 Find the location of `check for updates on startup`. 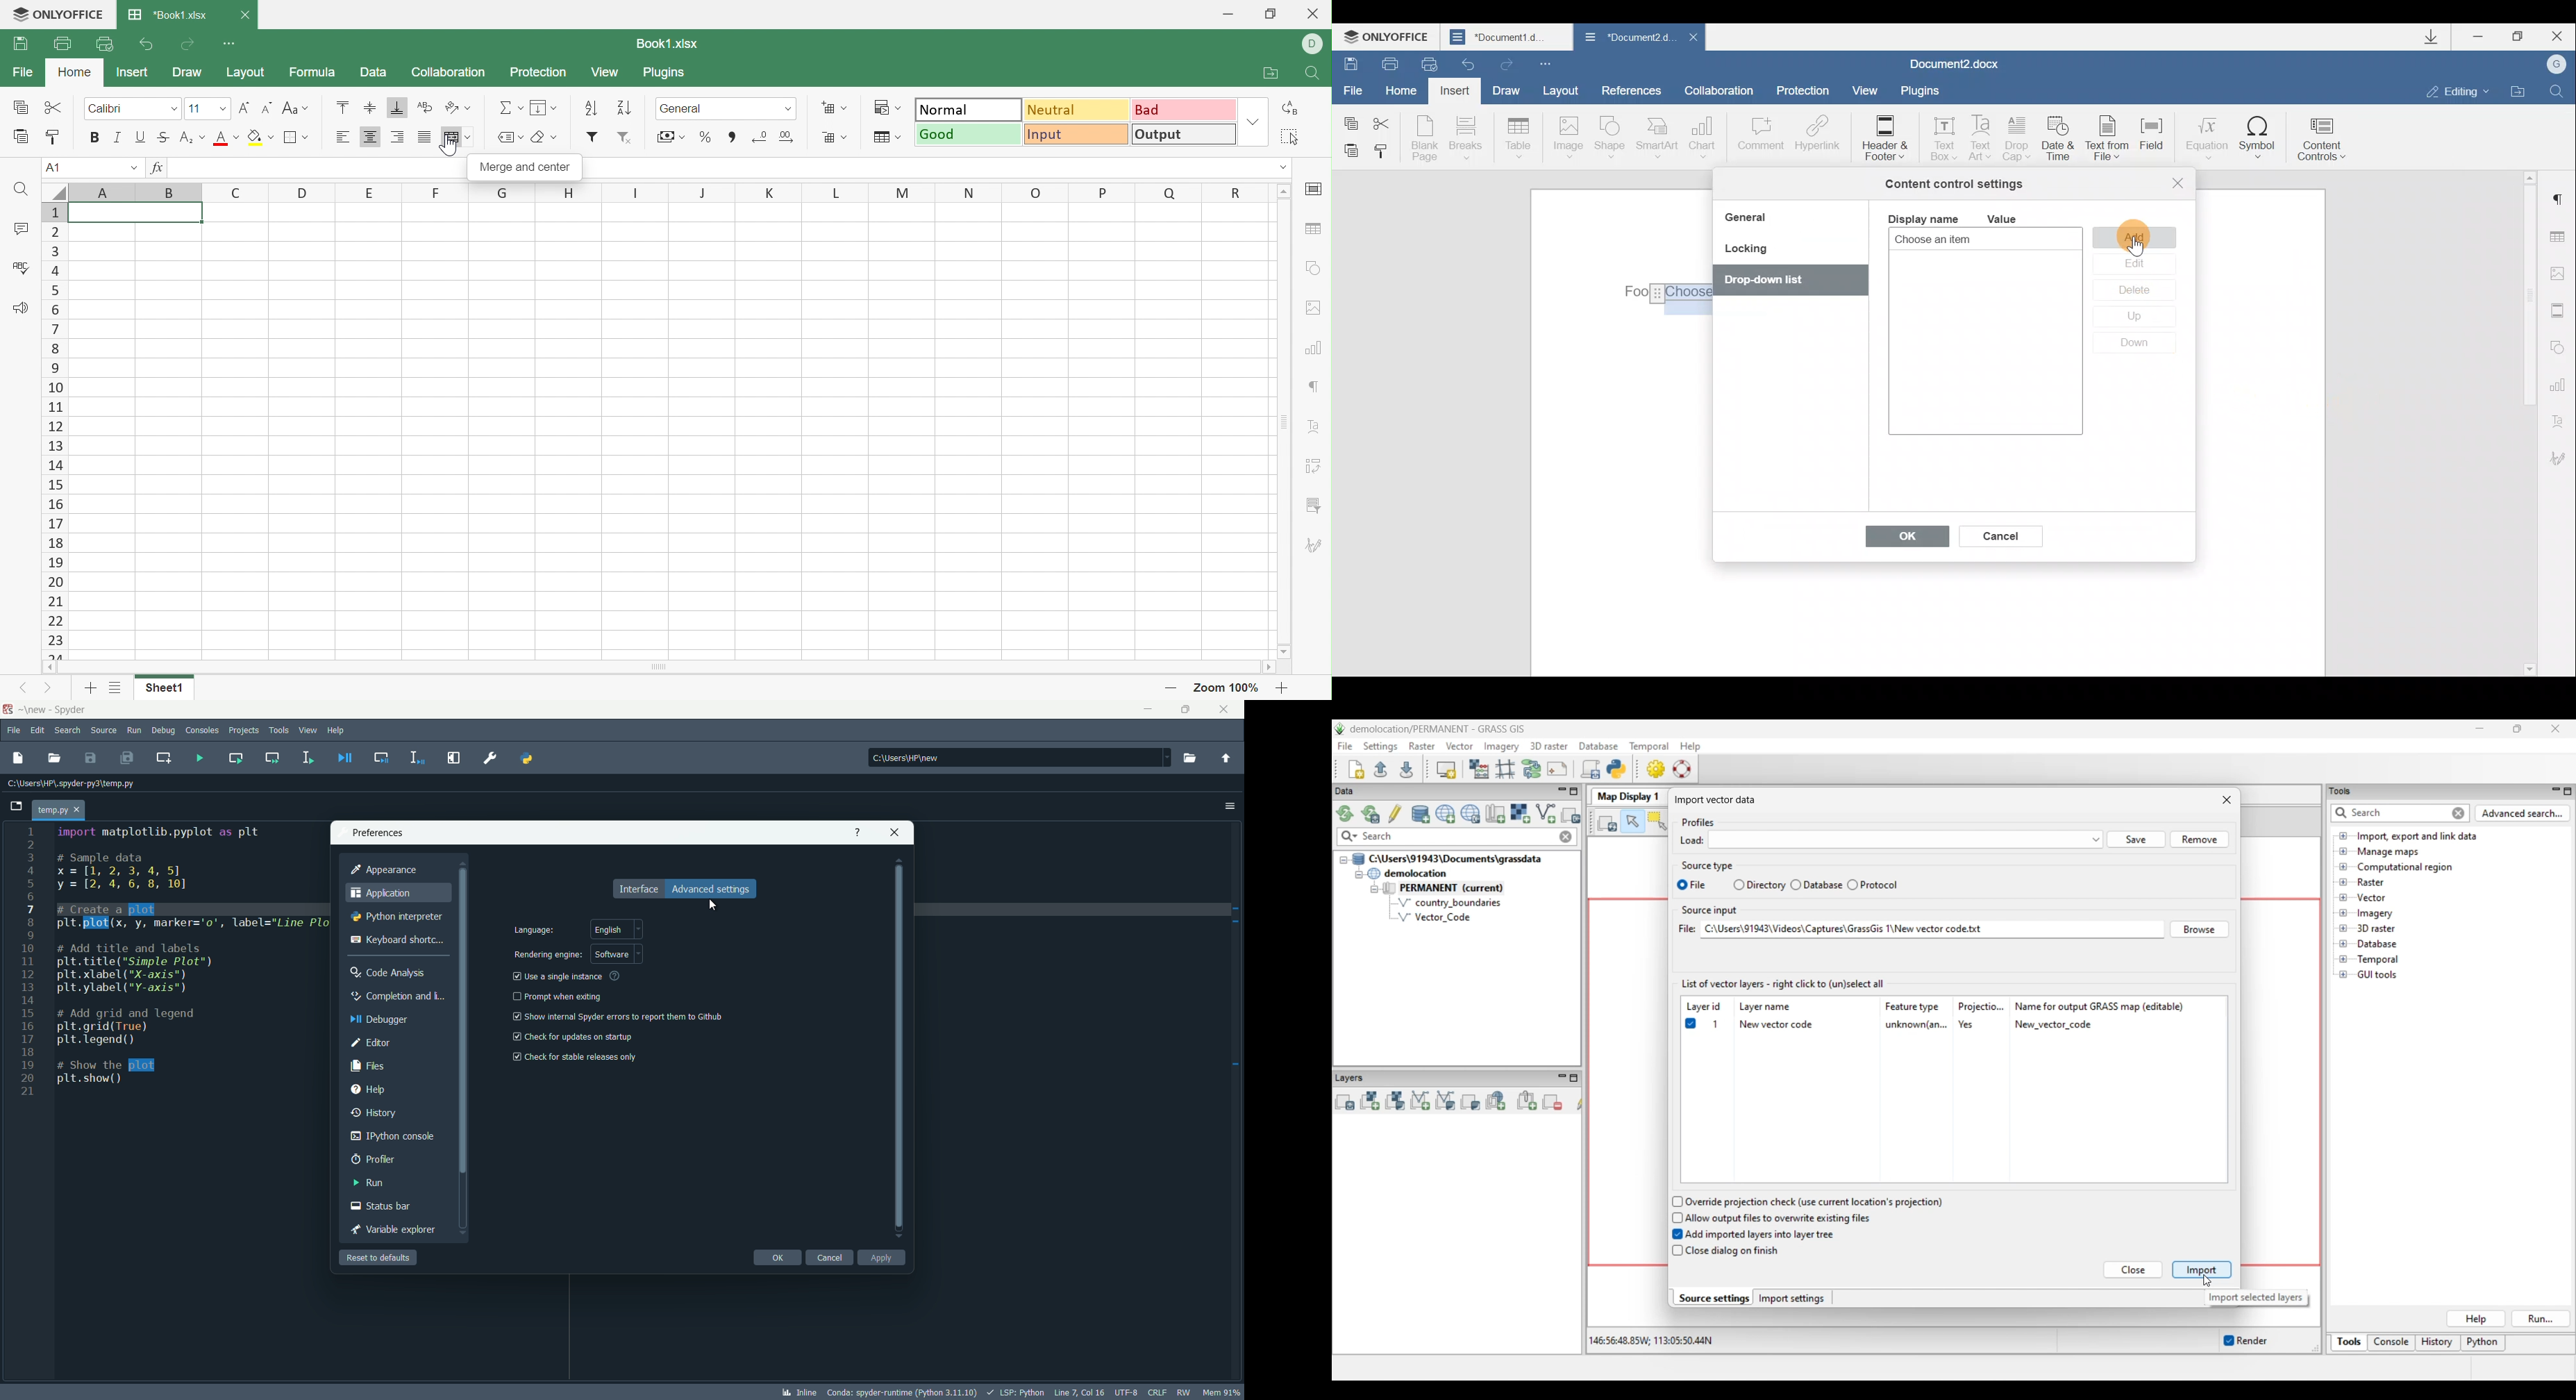

check for updates on startup is located at coordinates (581, 1037).